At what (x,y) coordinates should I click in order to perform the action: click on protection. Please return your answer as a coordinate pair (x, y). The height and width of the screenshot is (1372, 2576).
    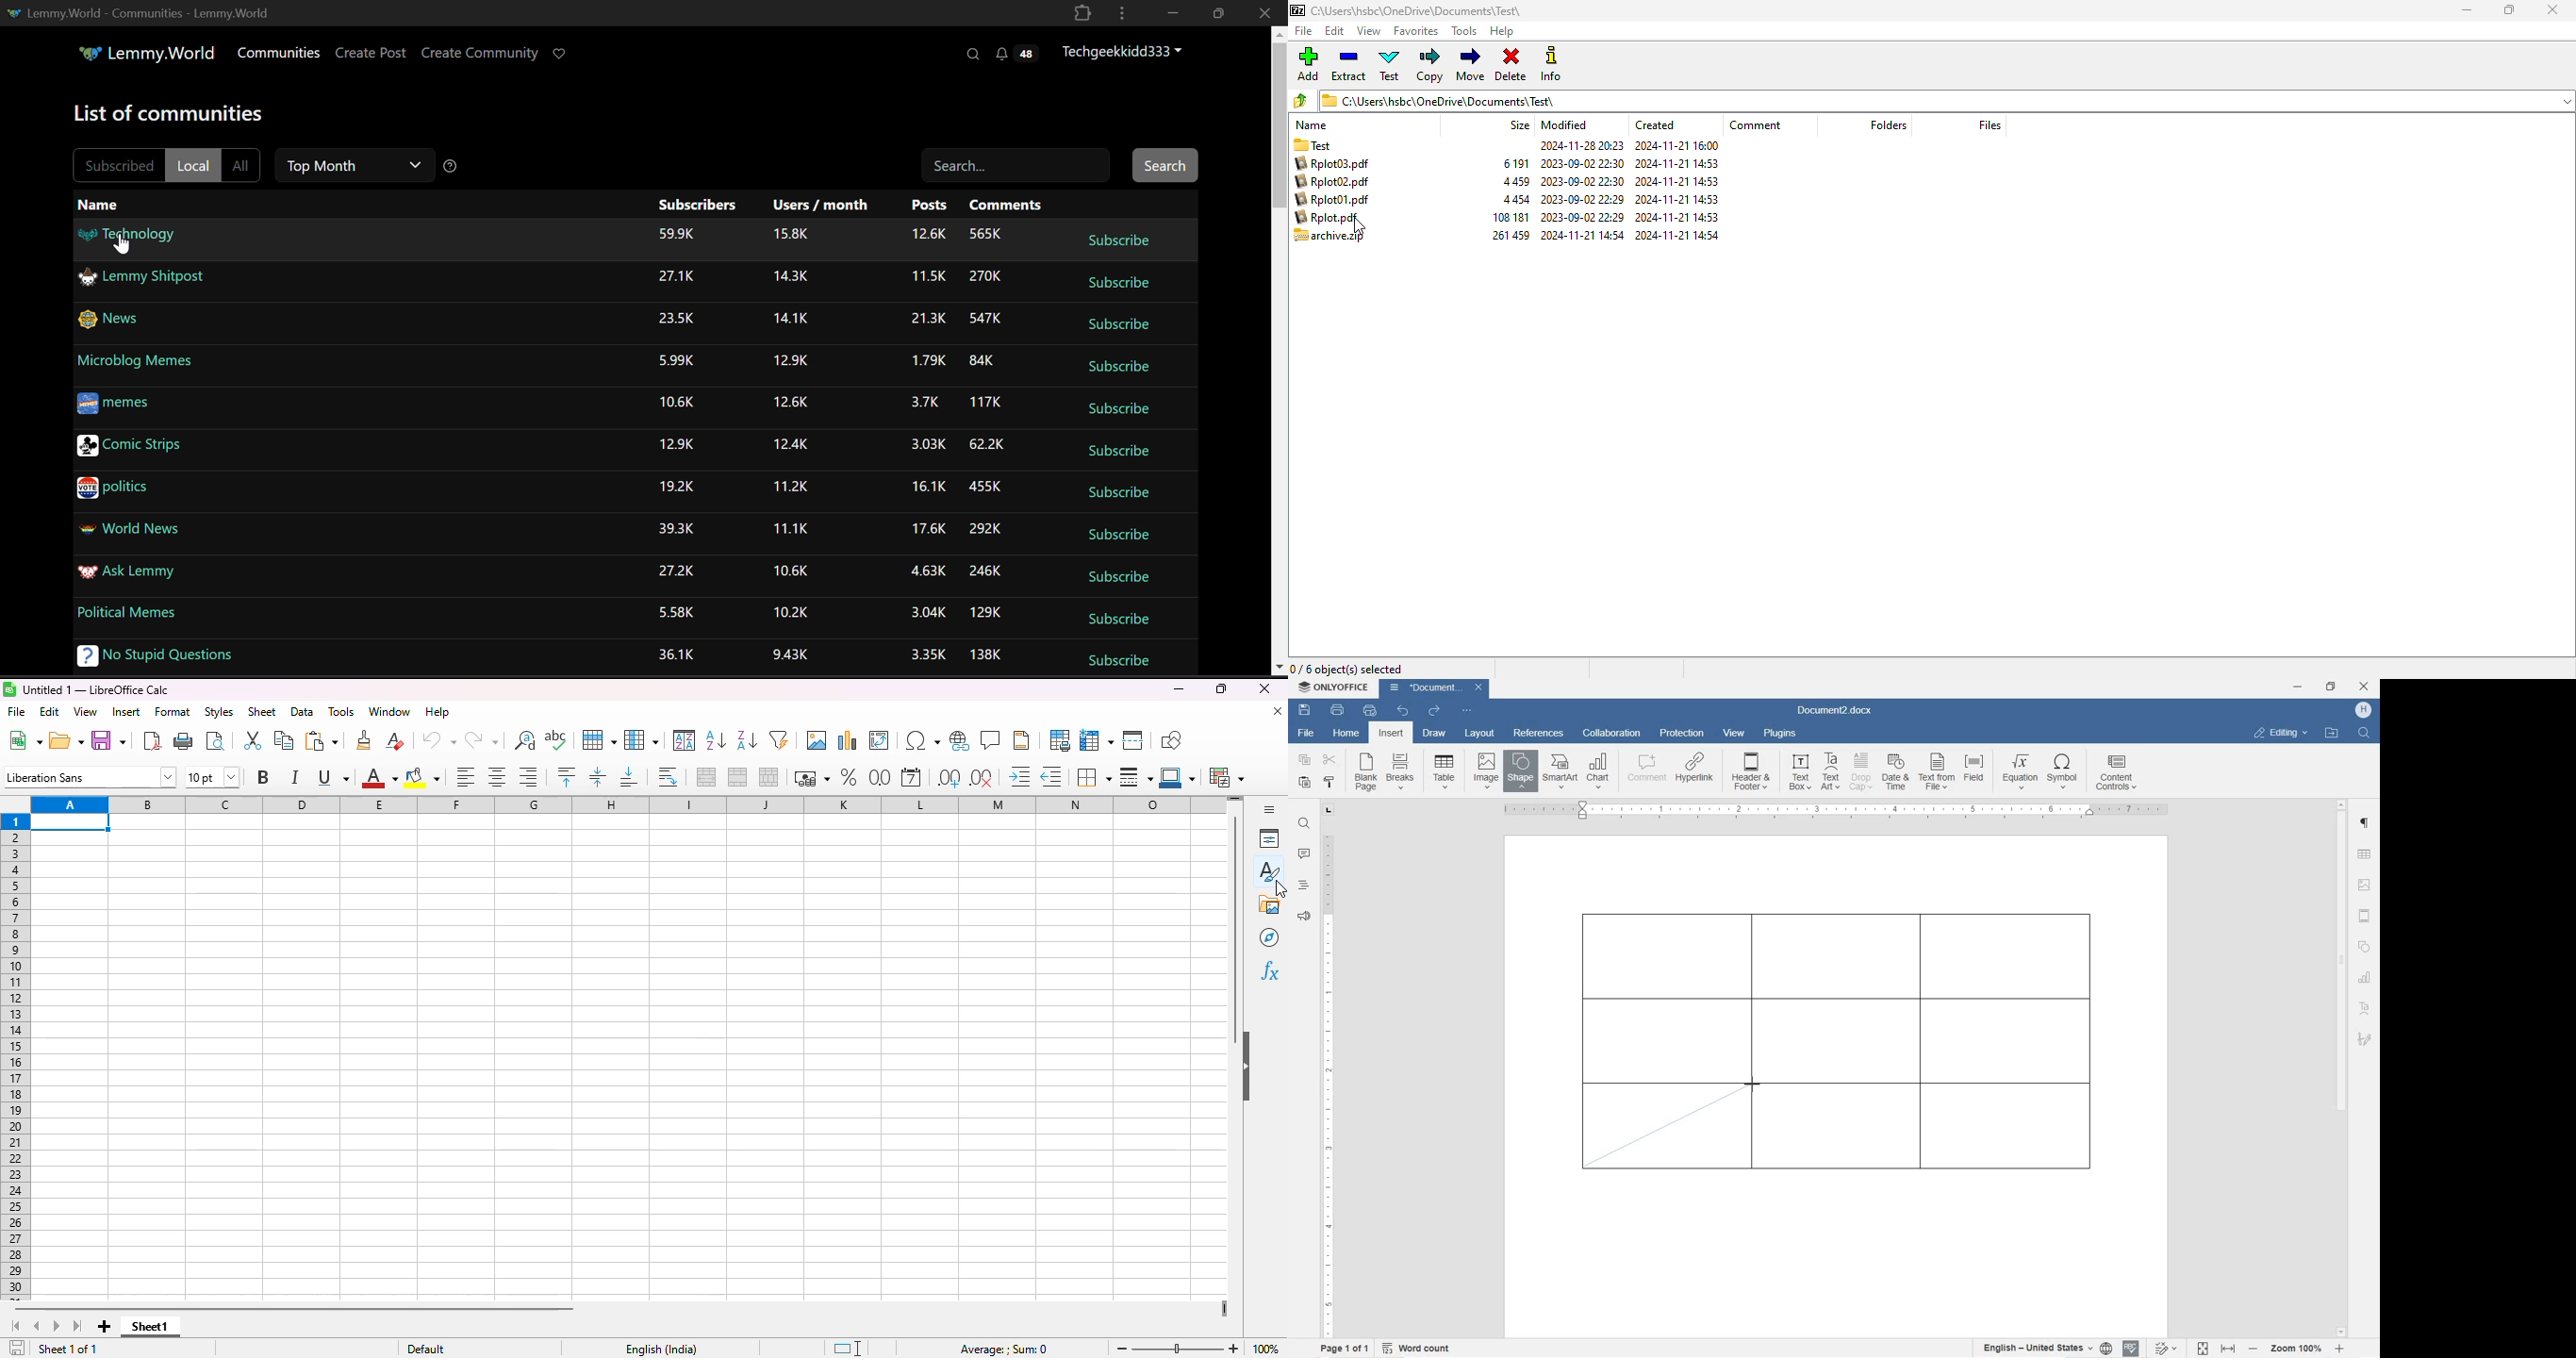
    Looking at the image, I should click on (1684, 734).